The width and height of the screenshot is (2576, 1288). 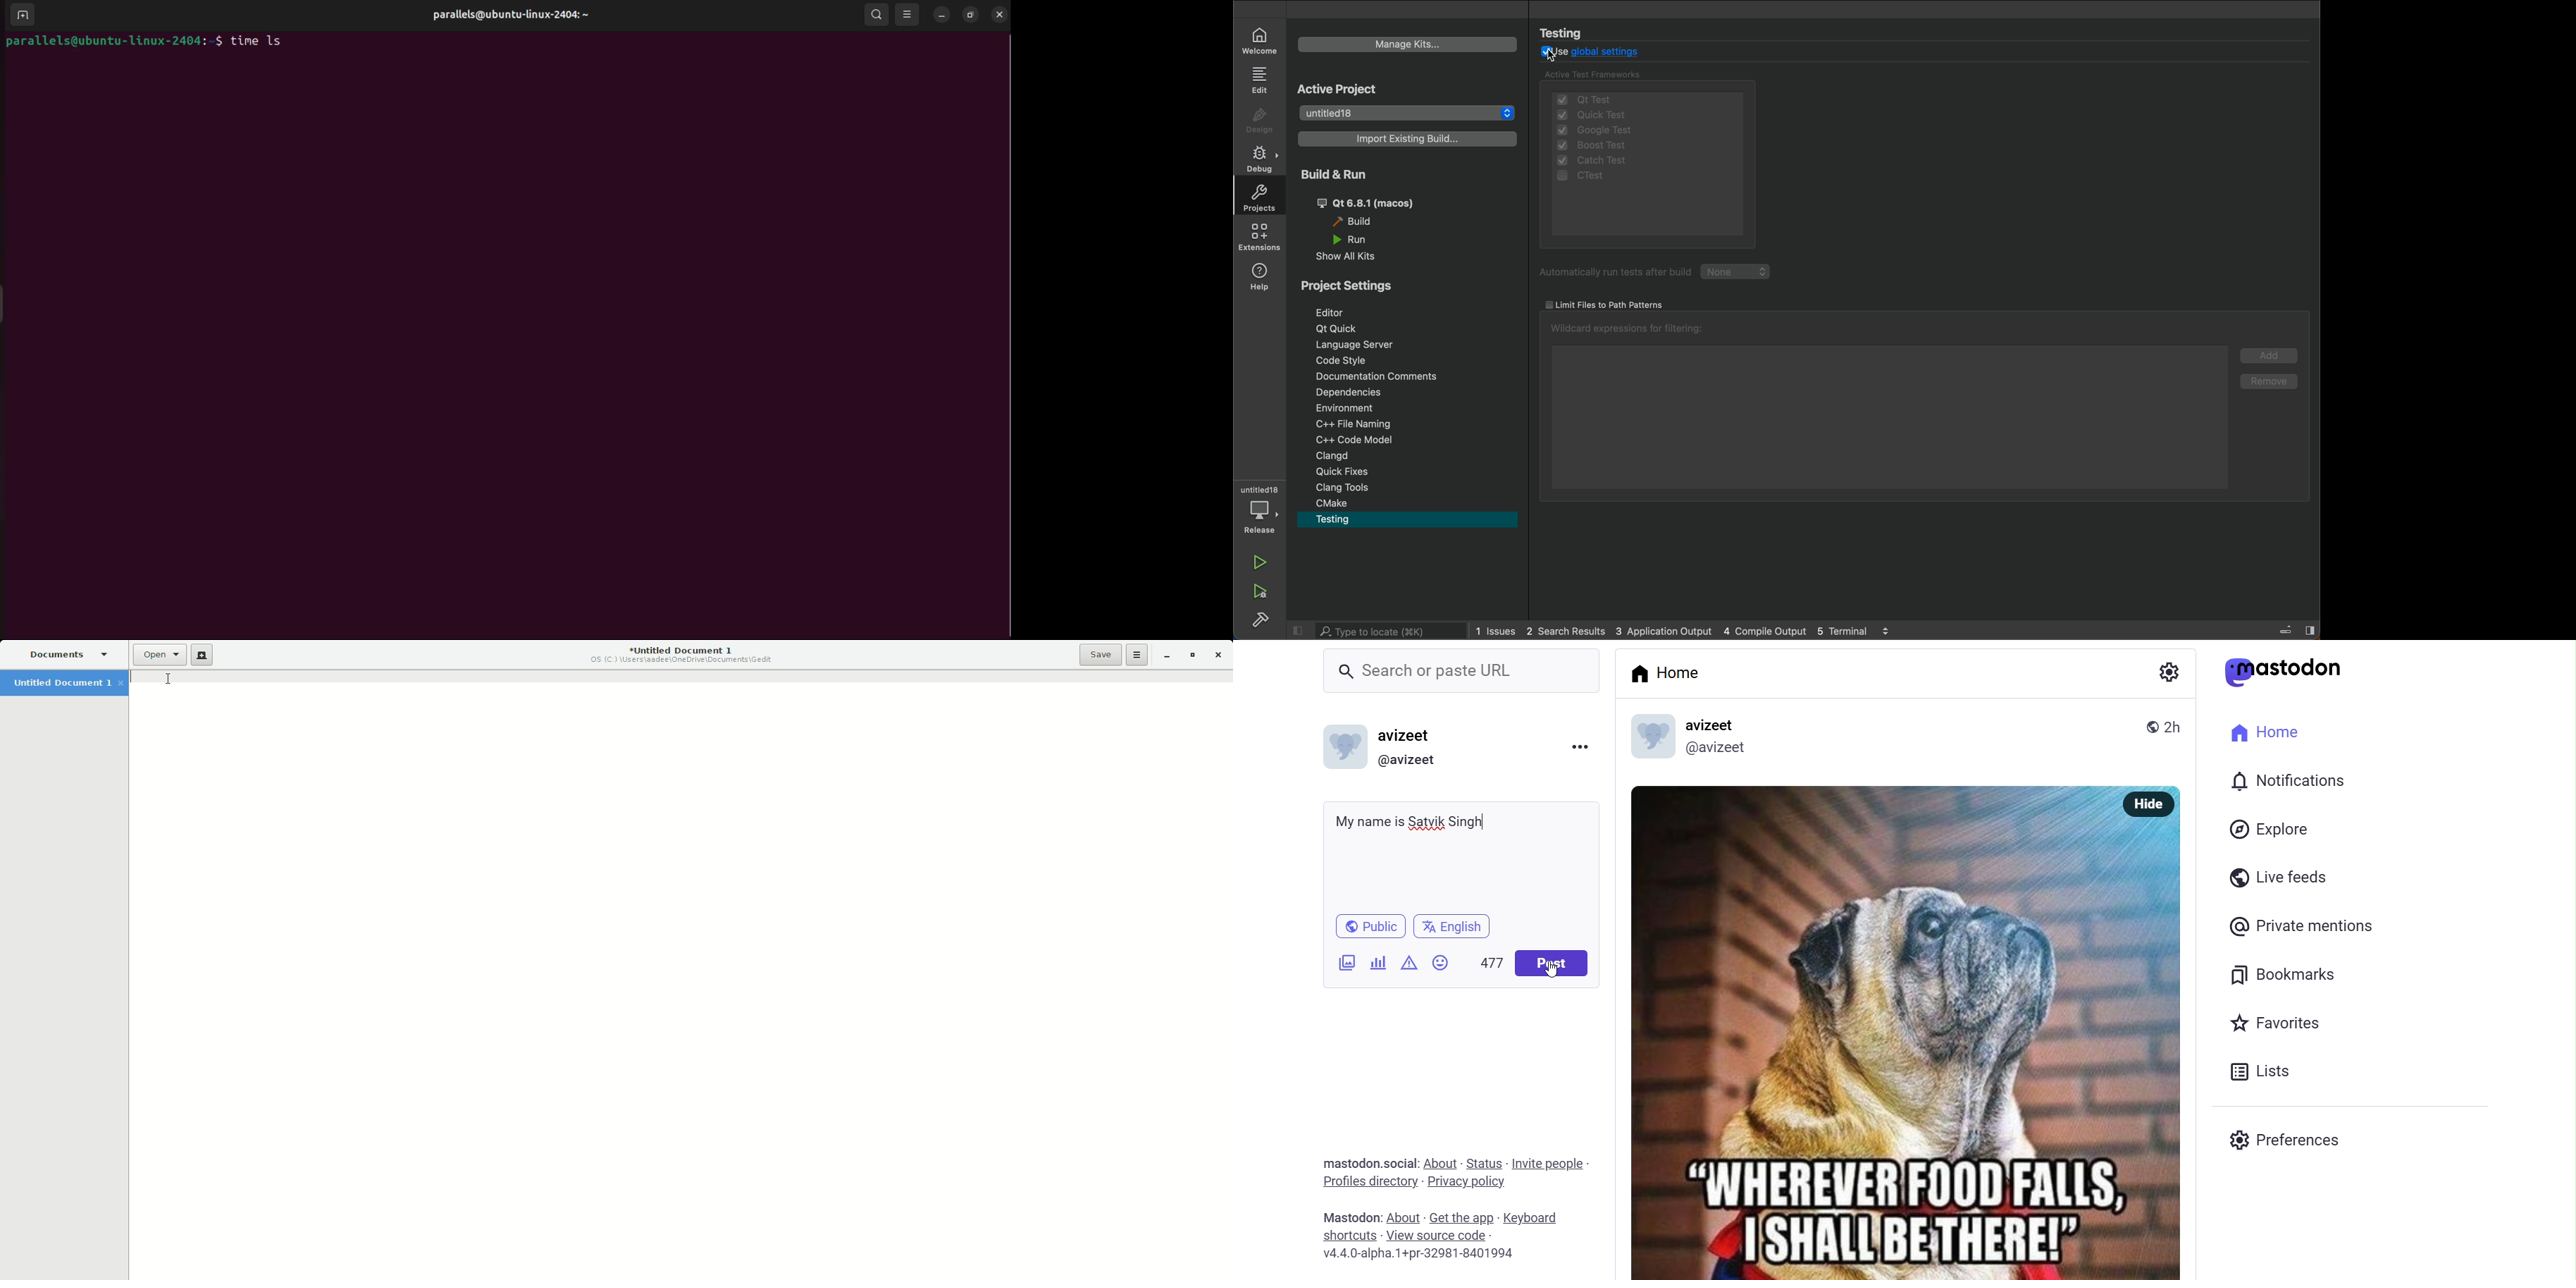 What do you see at coordinates (1570, 33) in the screenshot?
I see `testing` at bounding box center [1570, 33].